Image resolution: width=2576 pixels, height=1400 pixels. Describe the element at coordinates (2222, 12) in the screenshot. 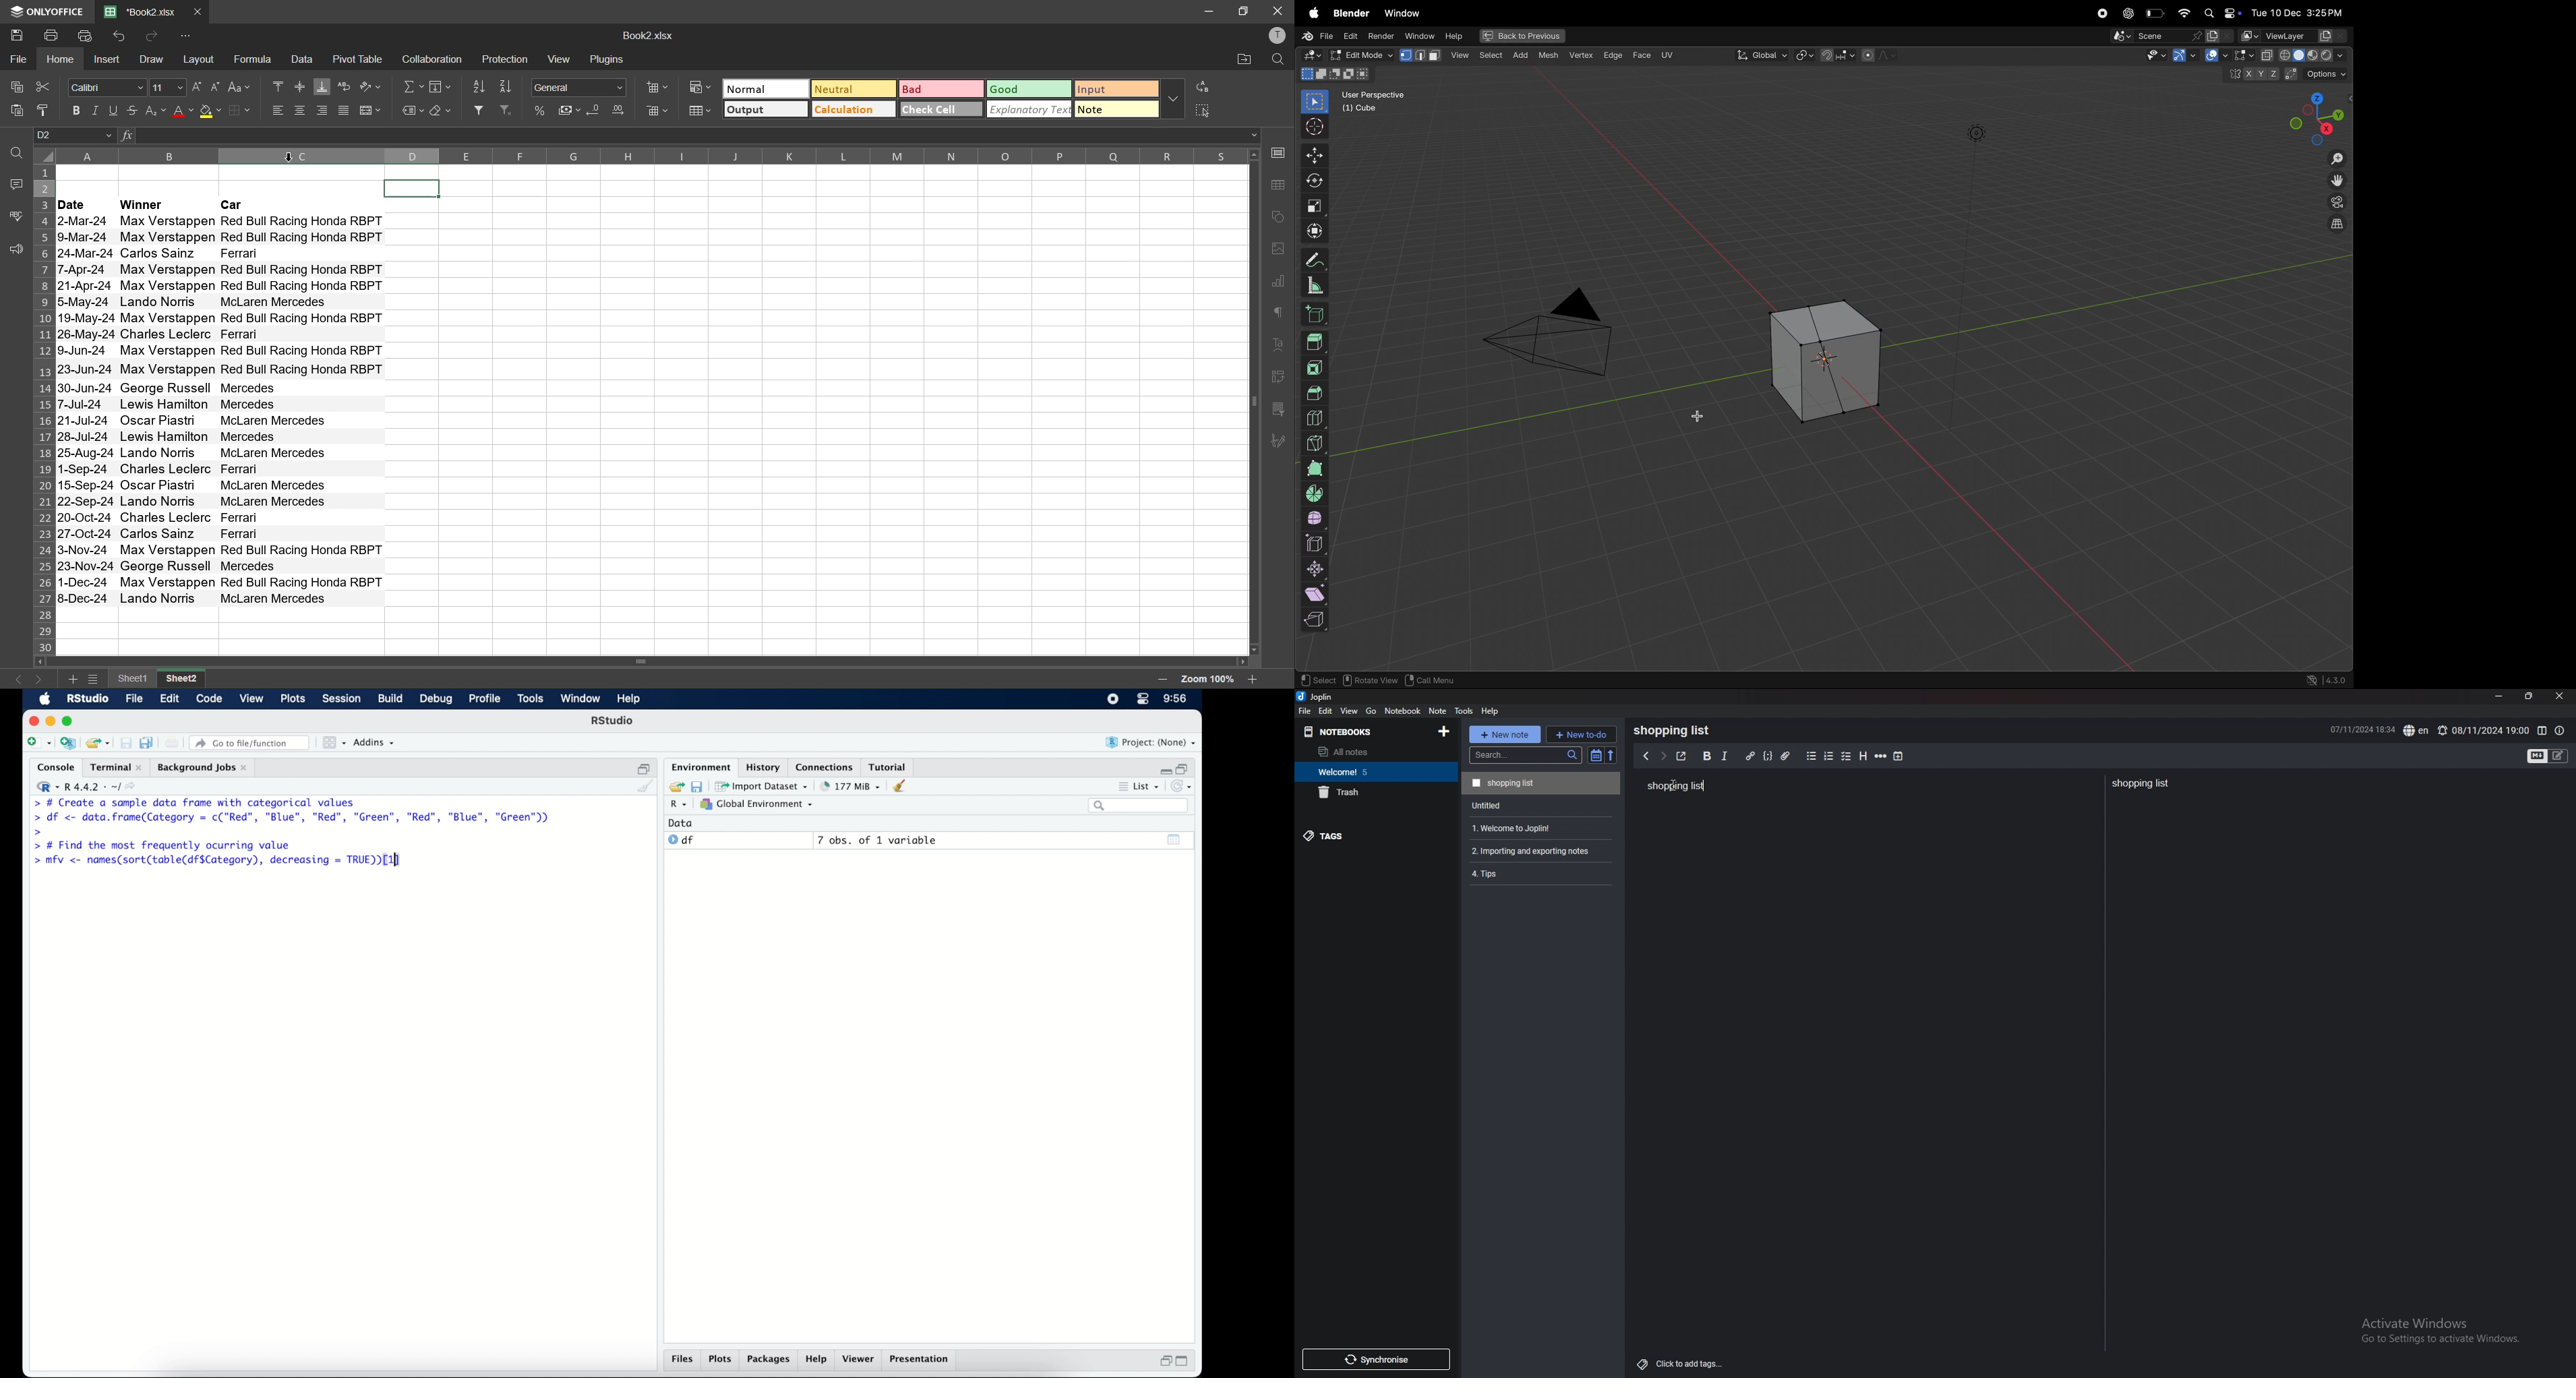

I see `apple widgets` at that location.